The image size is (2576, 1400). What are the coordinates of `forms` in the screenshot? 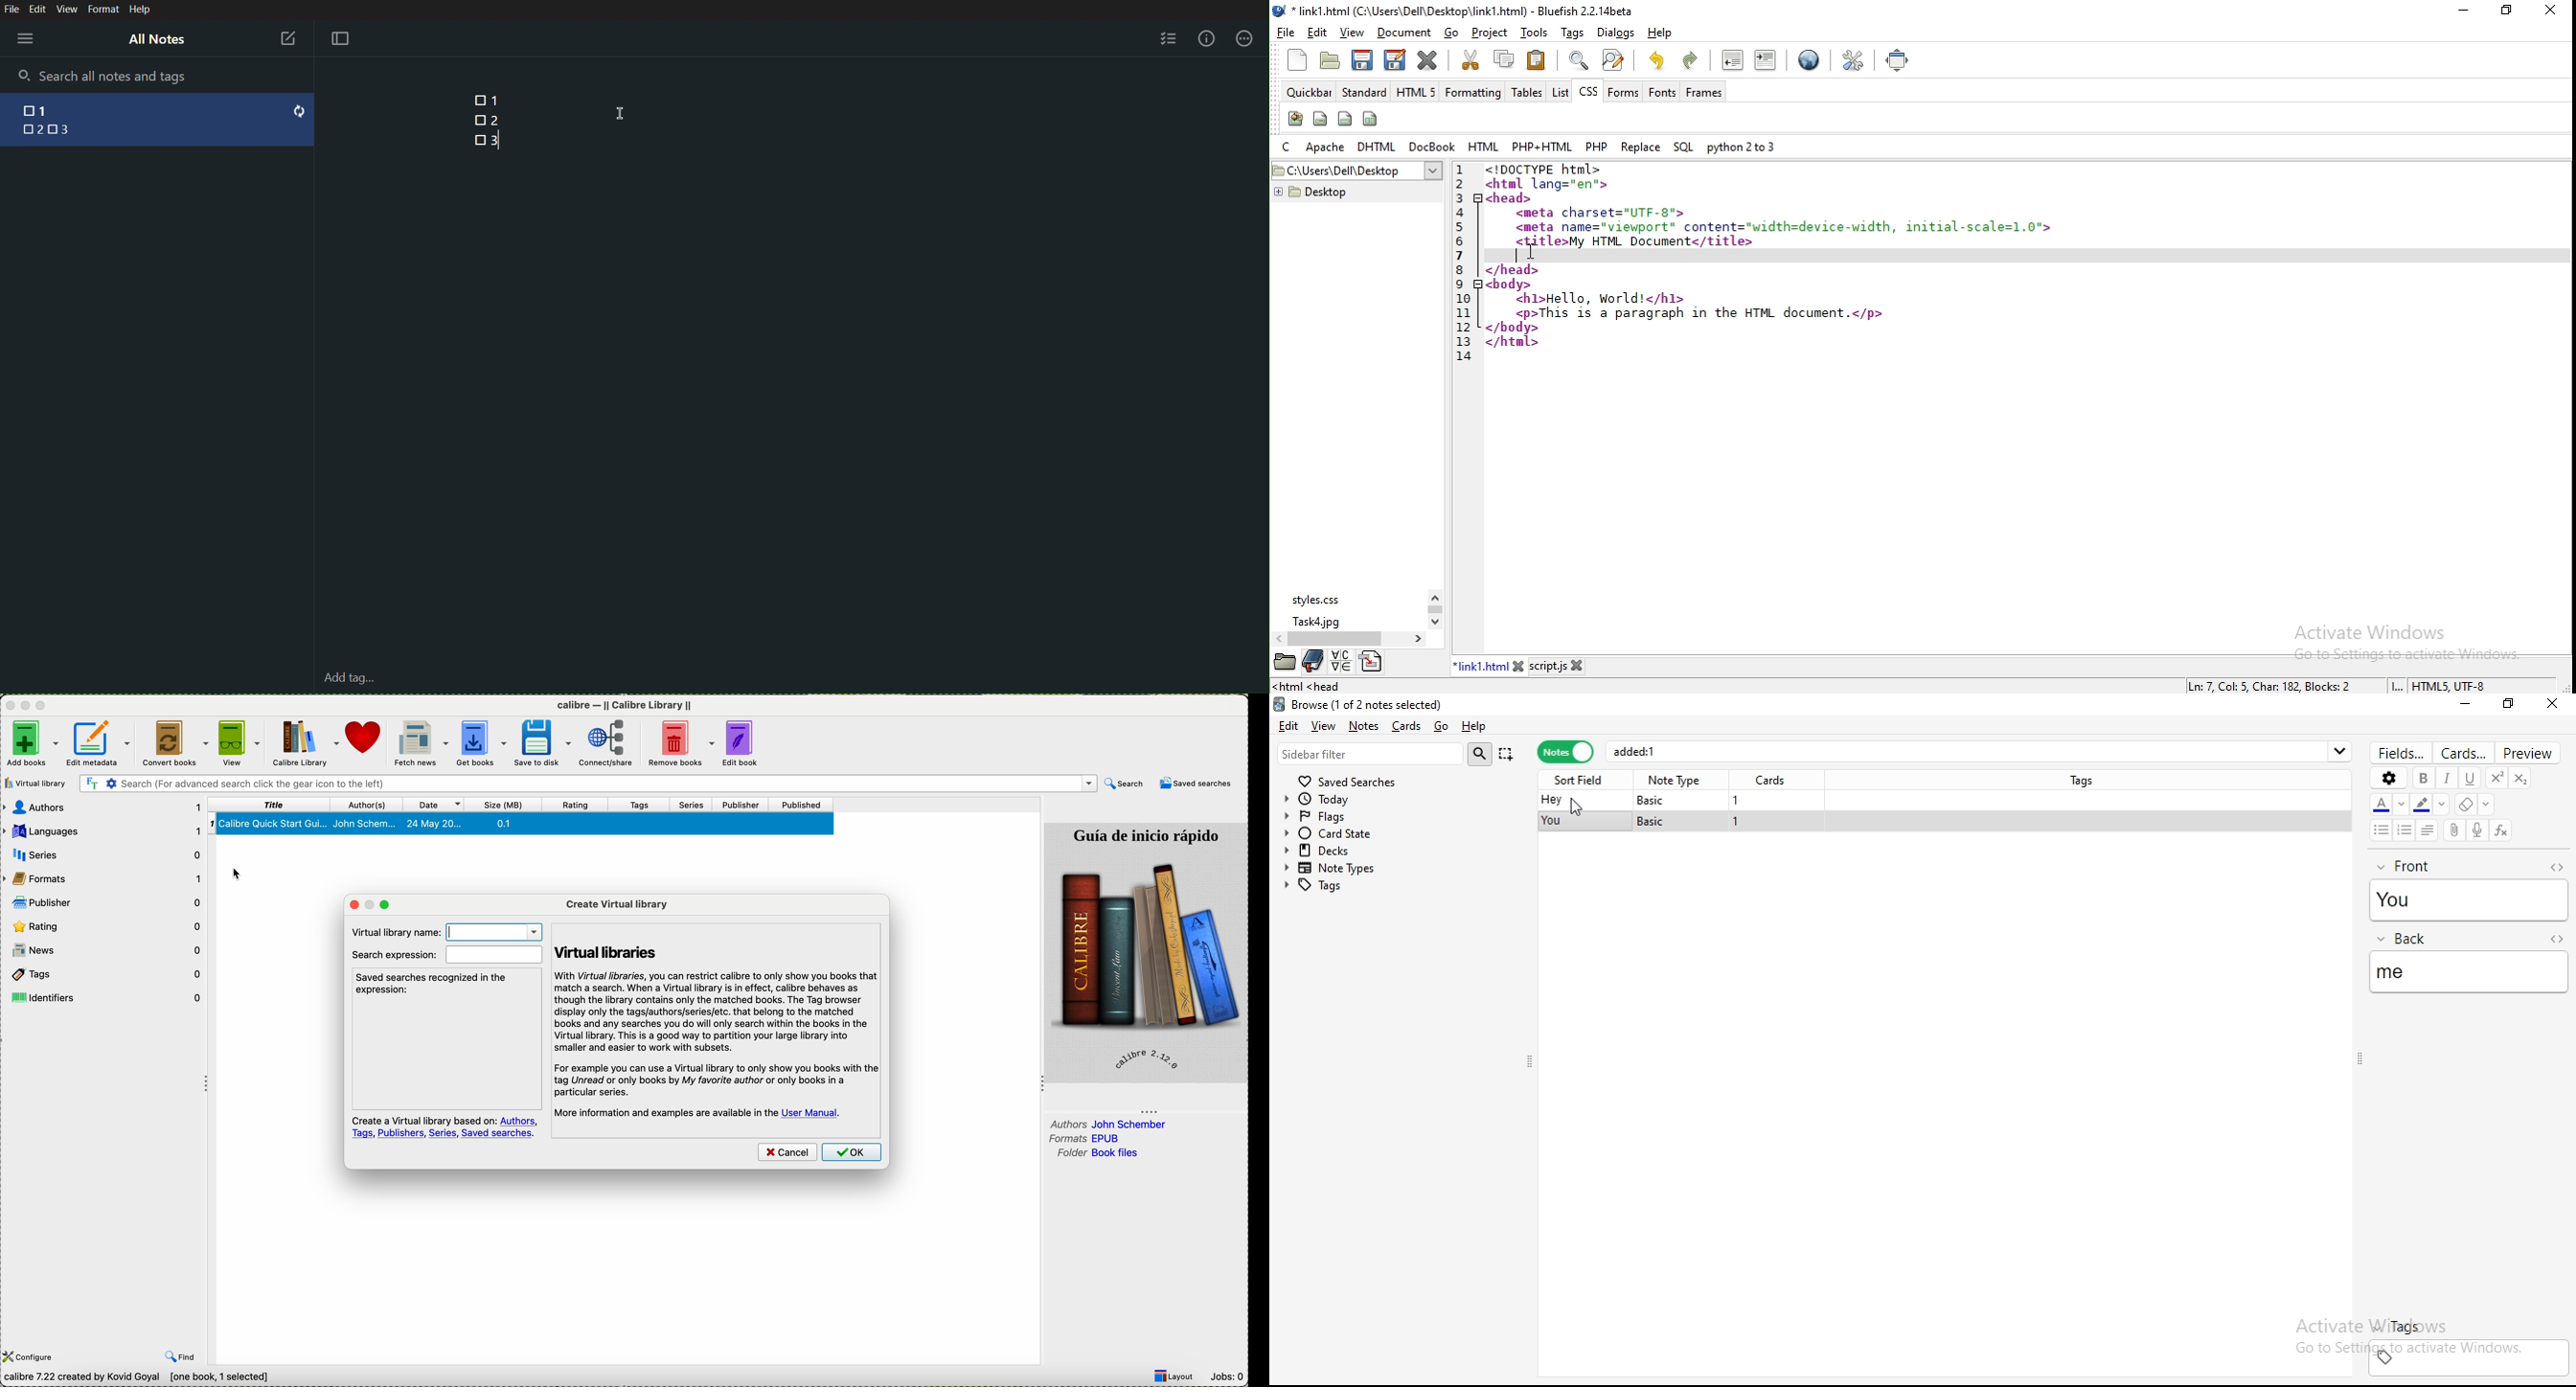 It's located at (1624, 93).